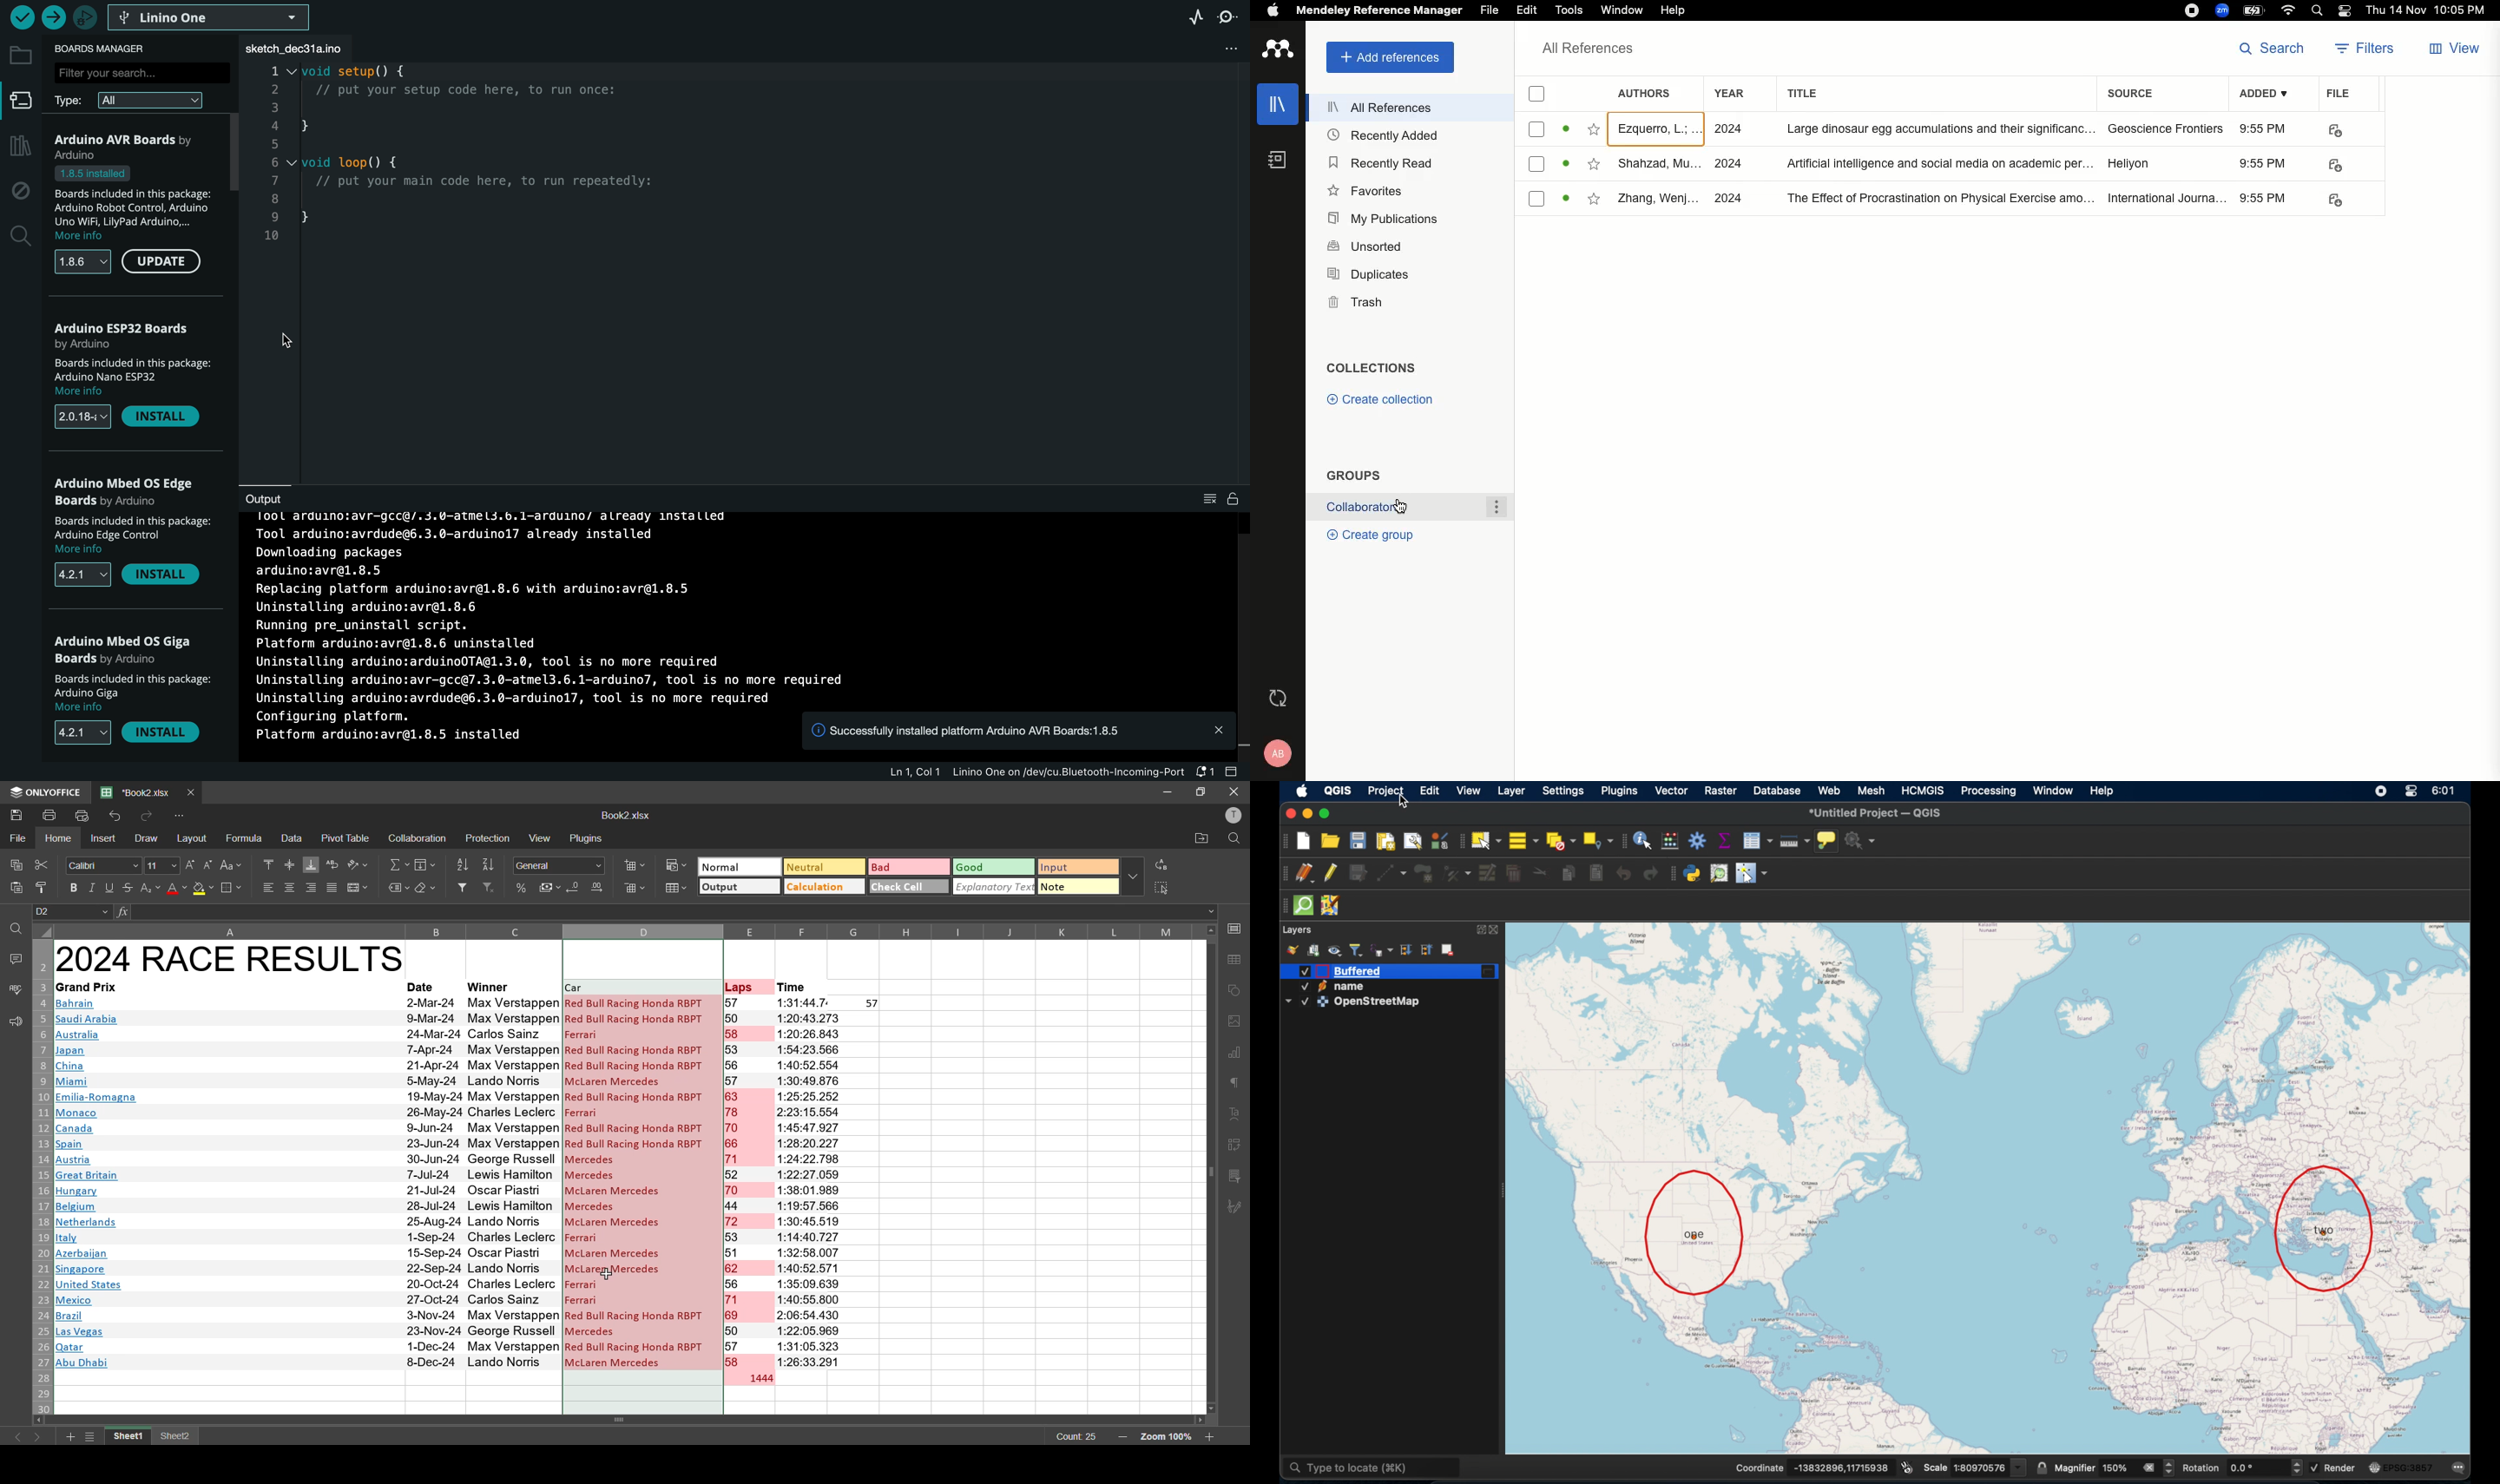  Describe the element at coordinates (1621, 10) in the screenshot. I see `Window` at that location.